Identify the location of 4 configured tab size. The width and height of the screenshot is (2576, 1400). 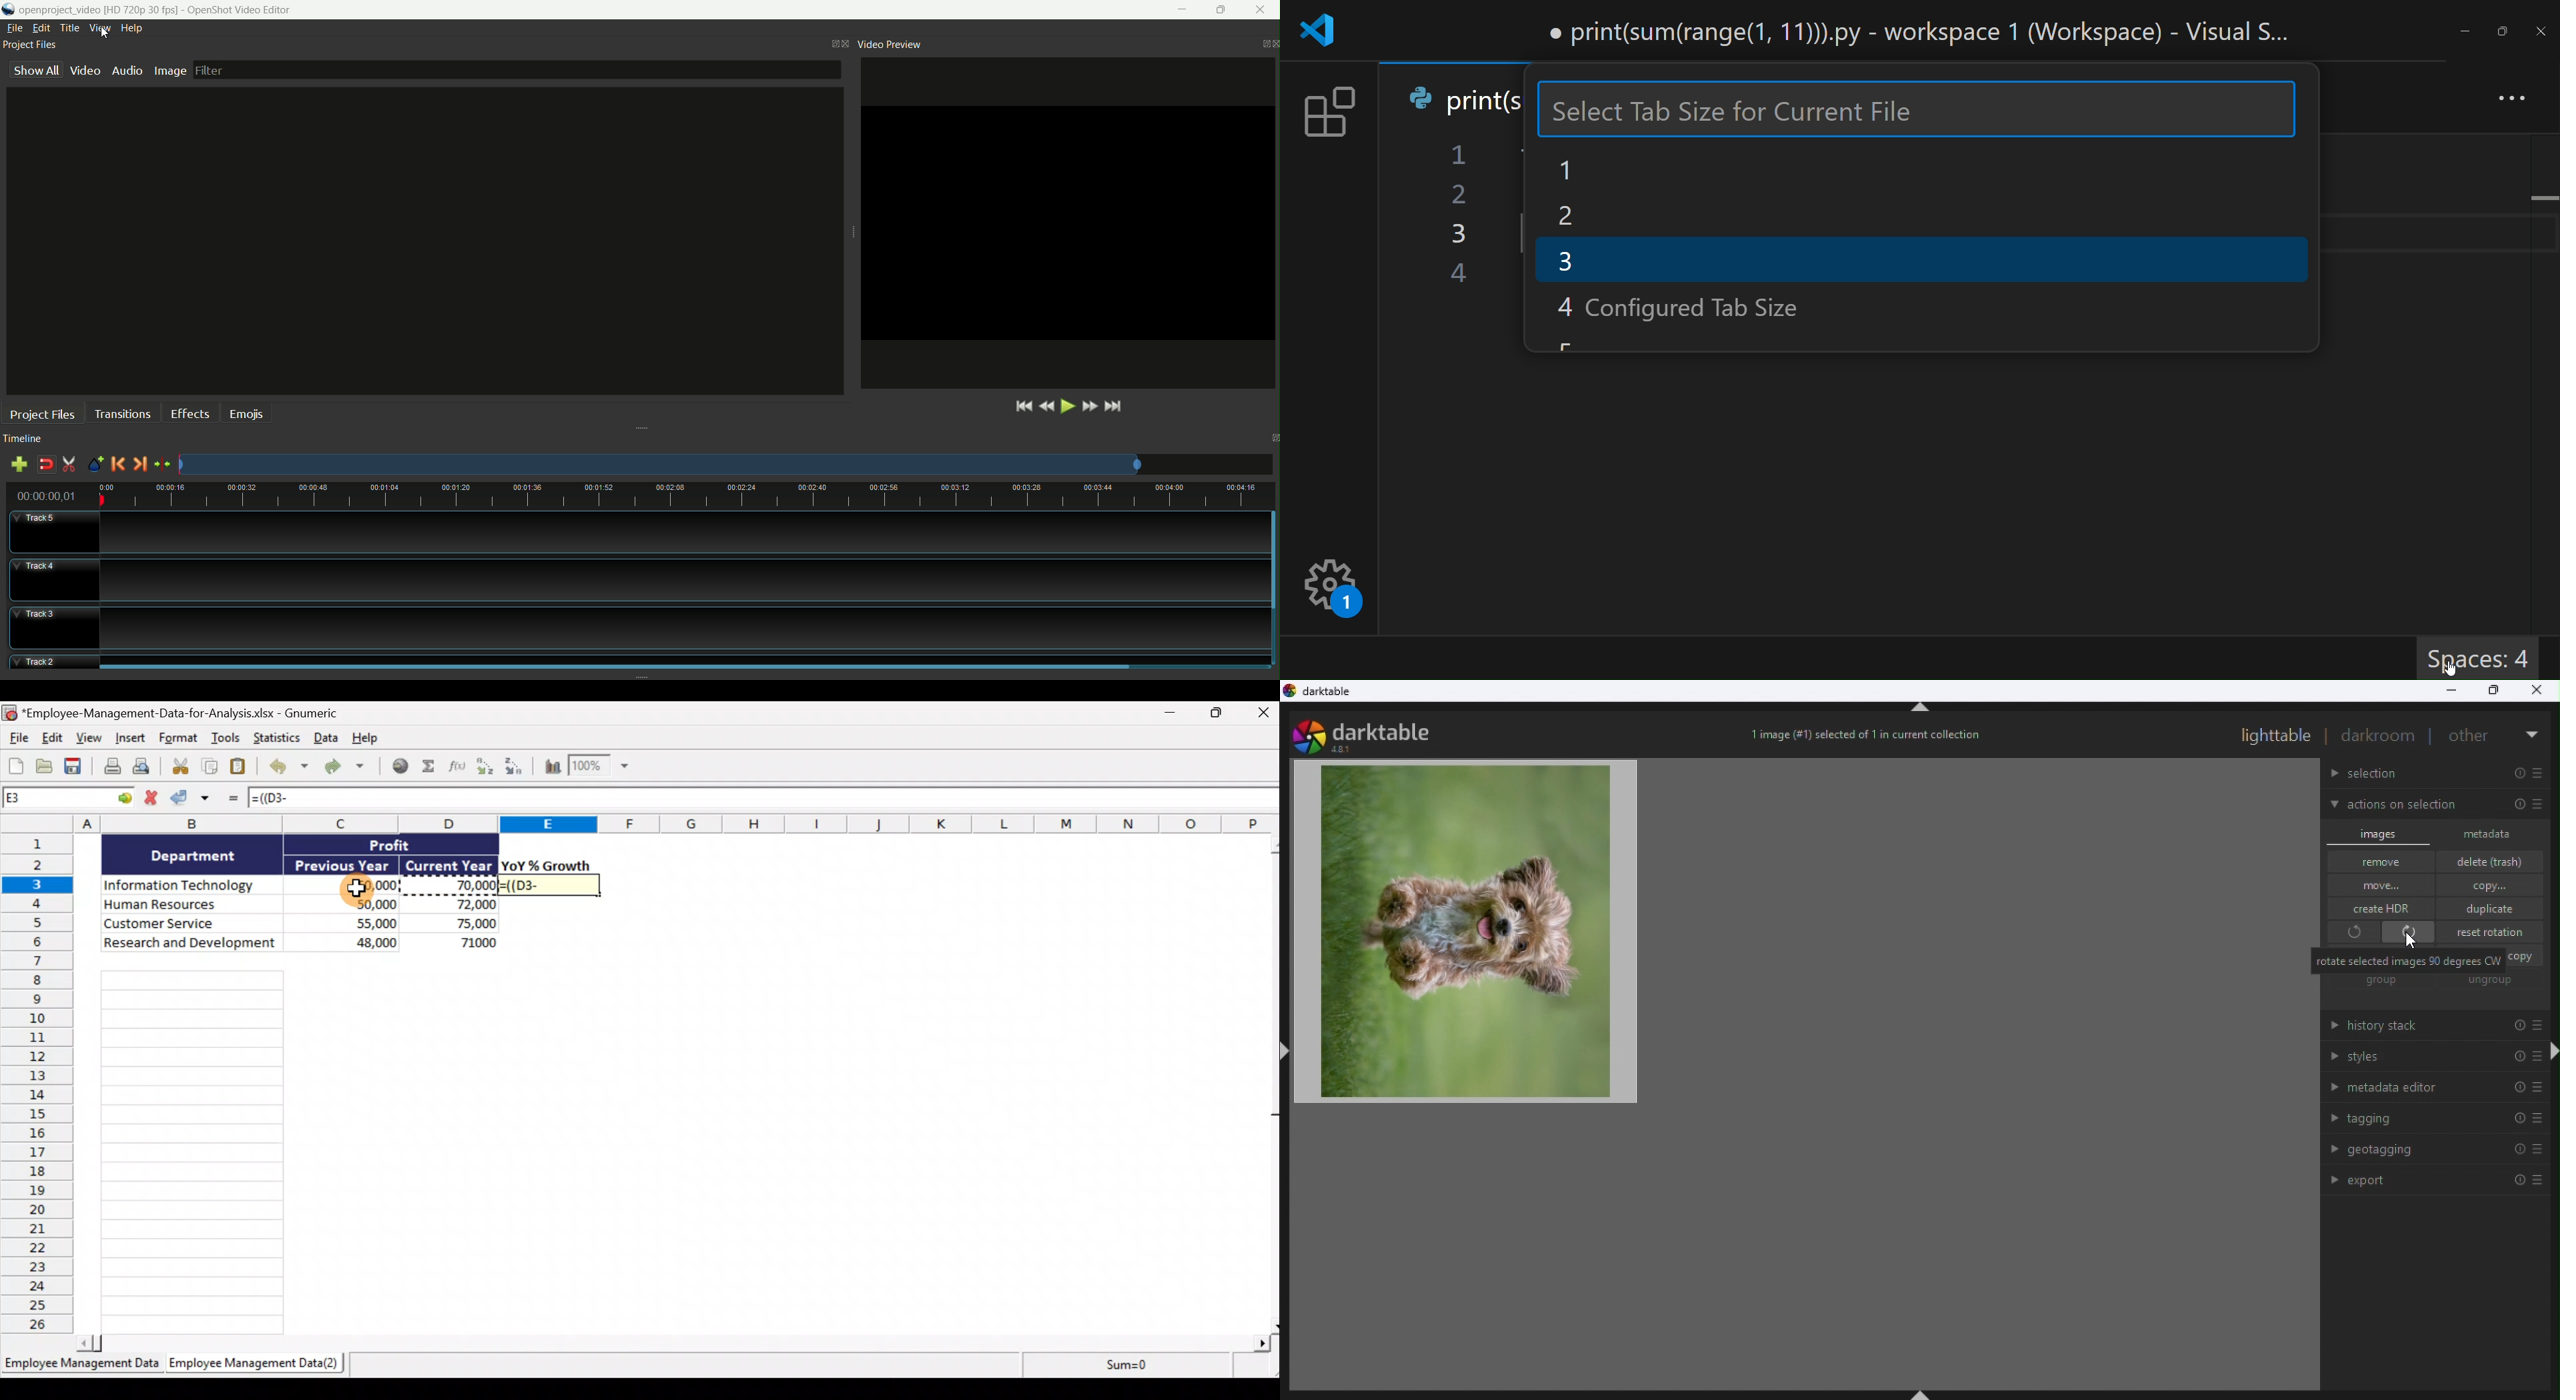
(1699, 305).